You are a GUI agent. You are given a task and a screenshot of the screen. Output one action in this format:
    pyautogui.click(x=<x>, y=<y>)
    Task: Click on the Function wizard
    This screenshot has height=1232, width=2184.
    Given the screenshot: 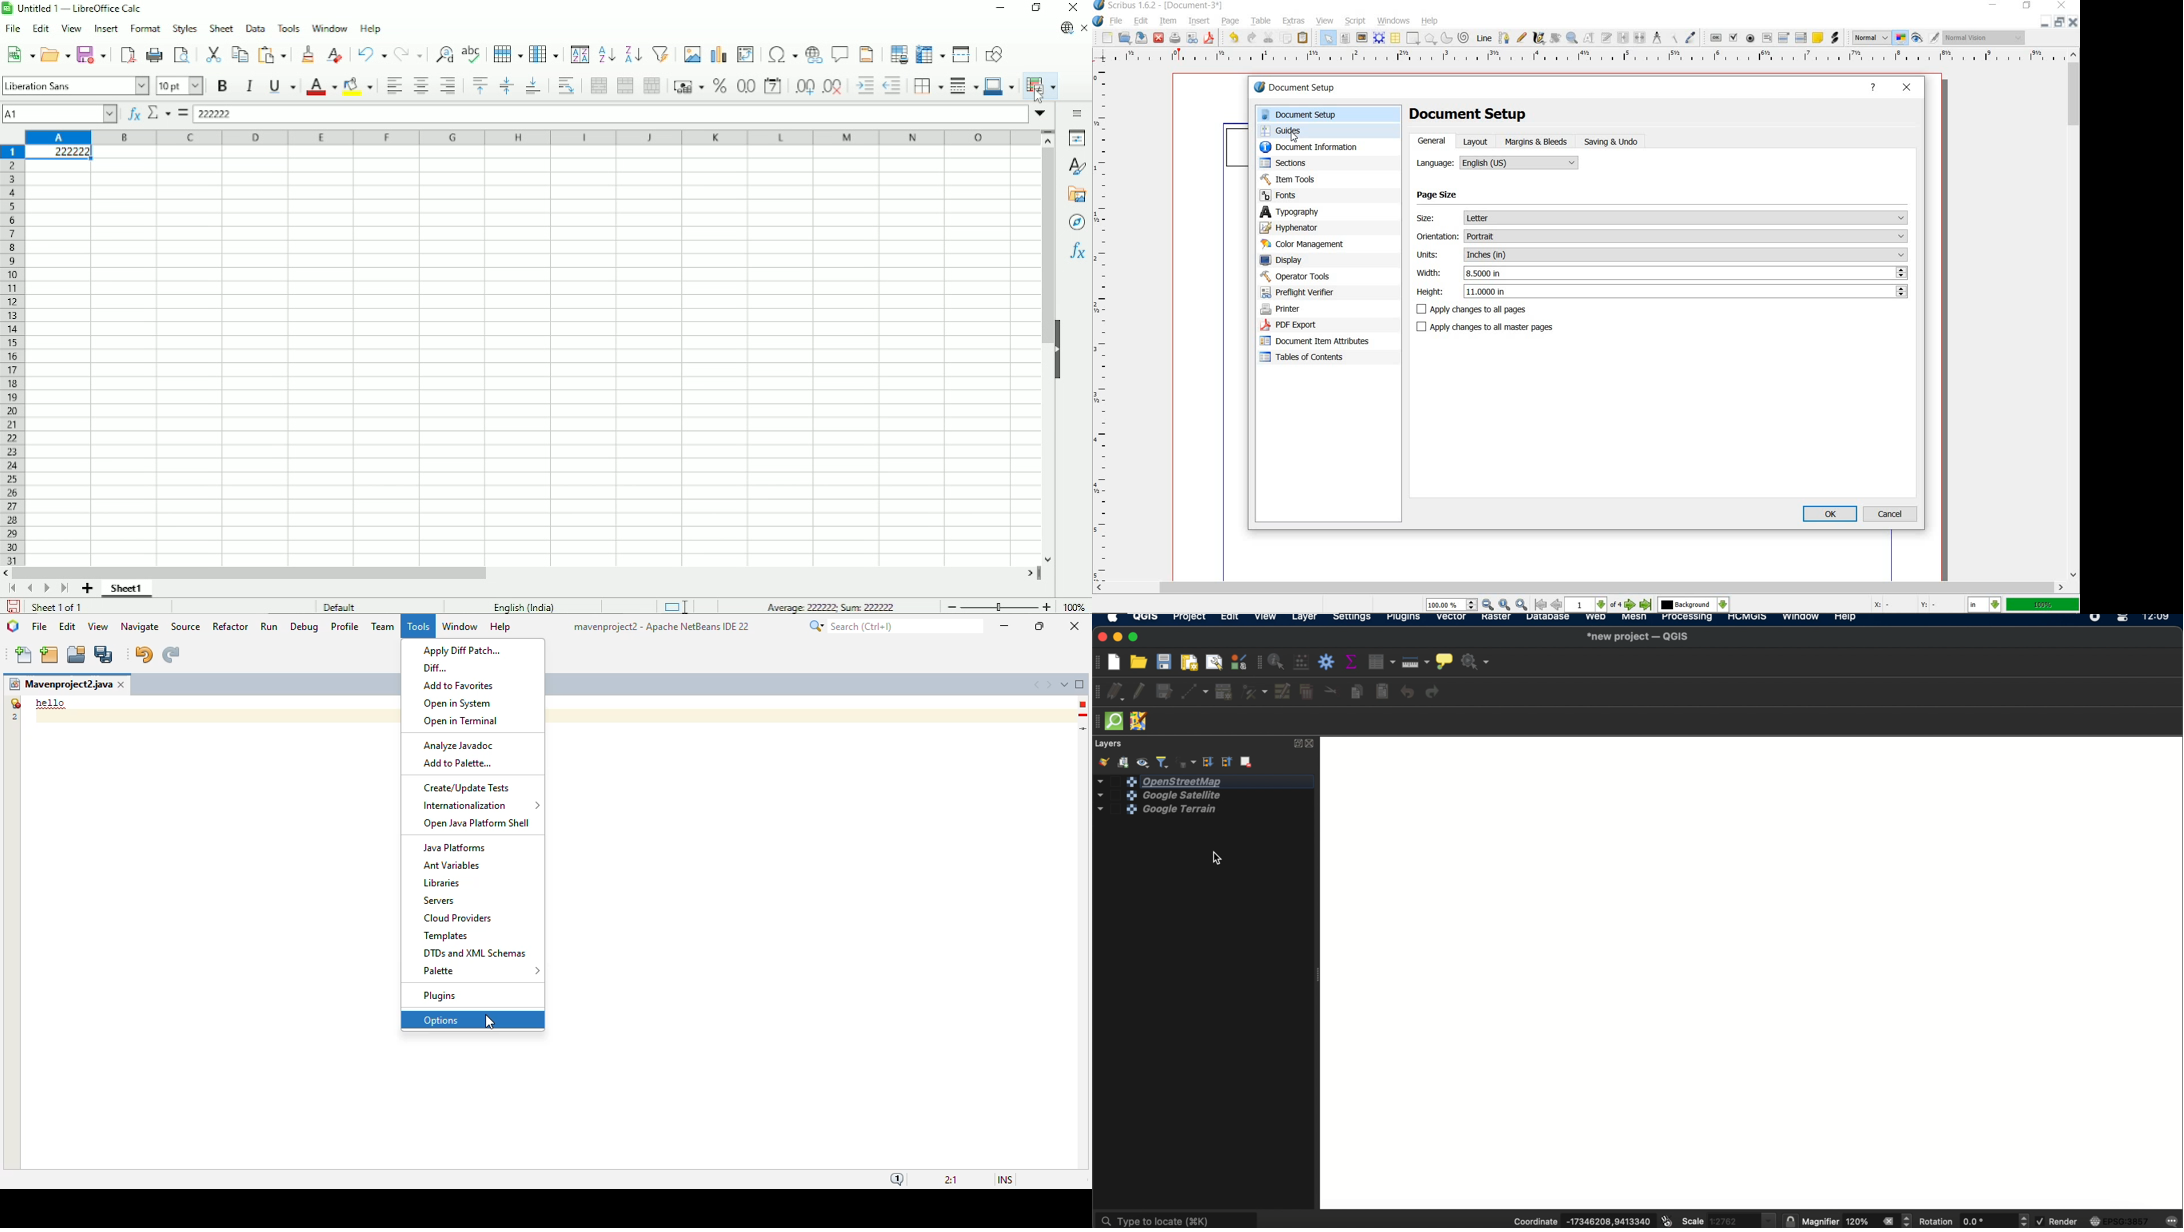 What is the action you would take?
    pyautogui.click(x=132, y=114)
    